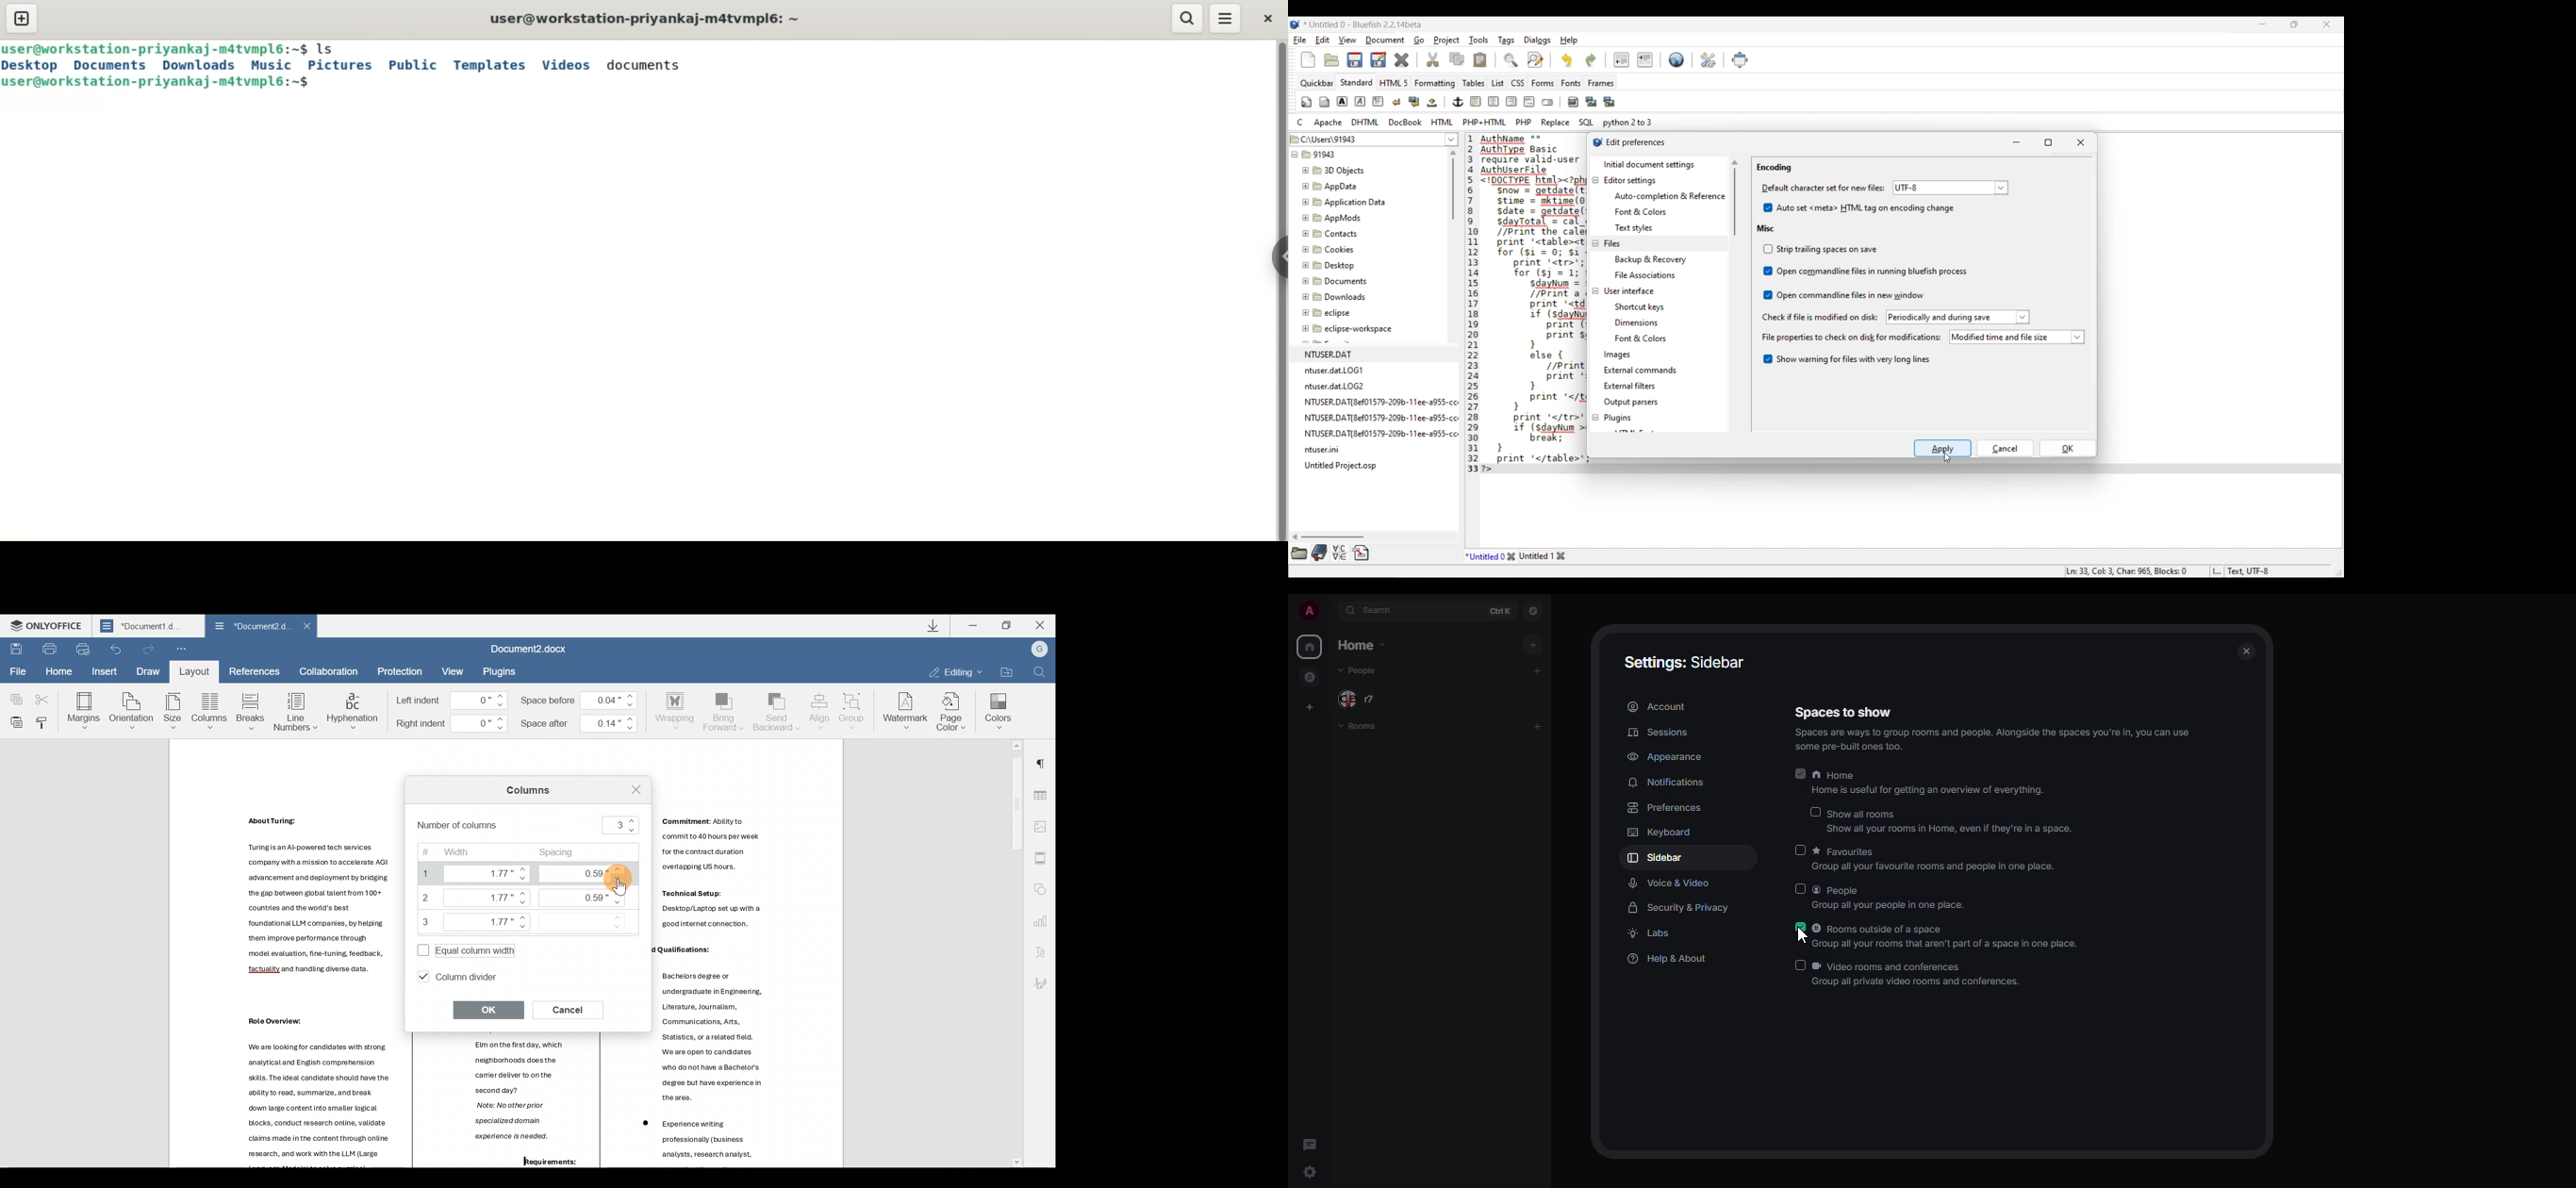  Describe the element at coordinates (1331, 610) in the screenshot. I see `expand` at that location.